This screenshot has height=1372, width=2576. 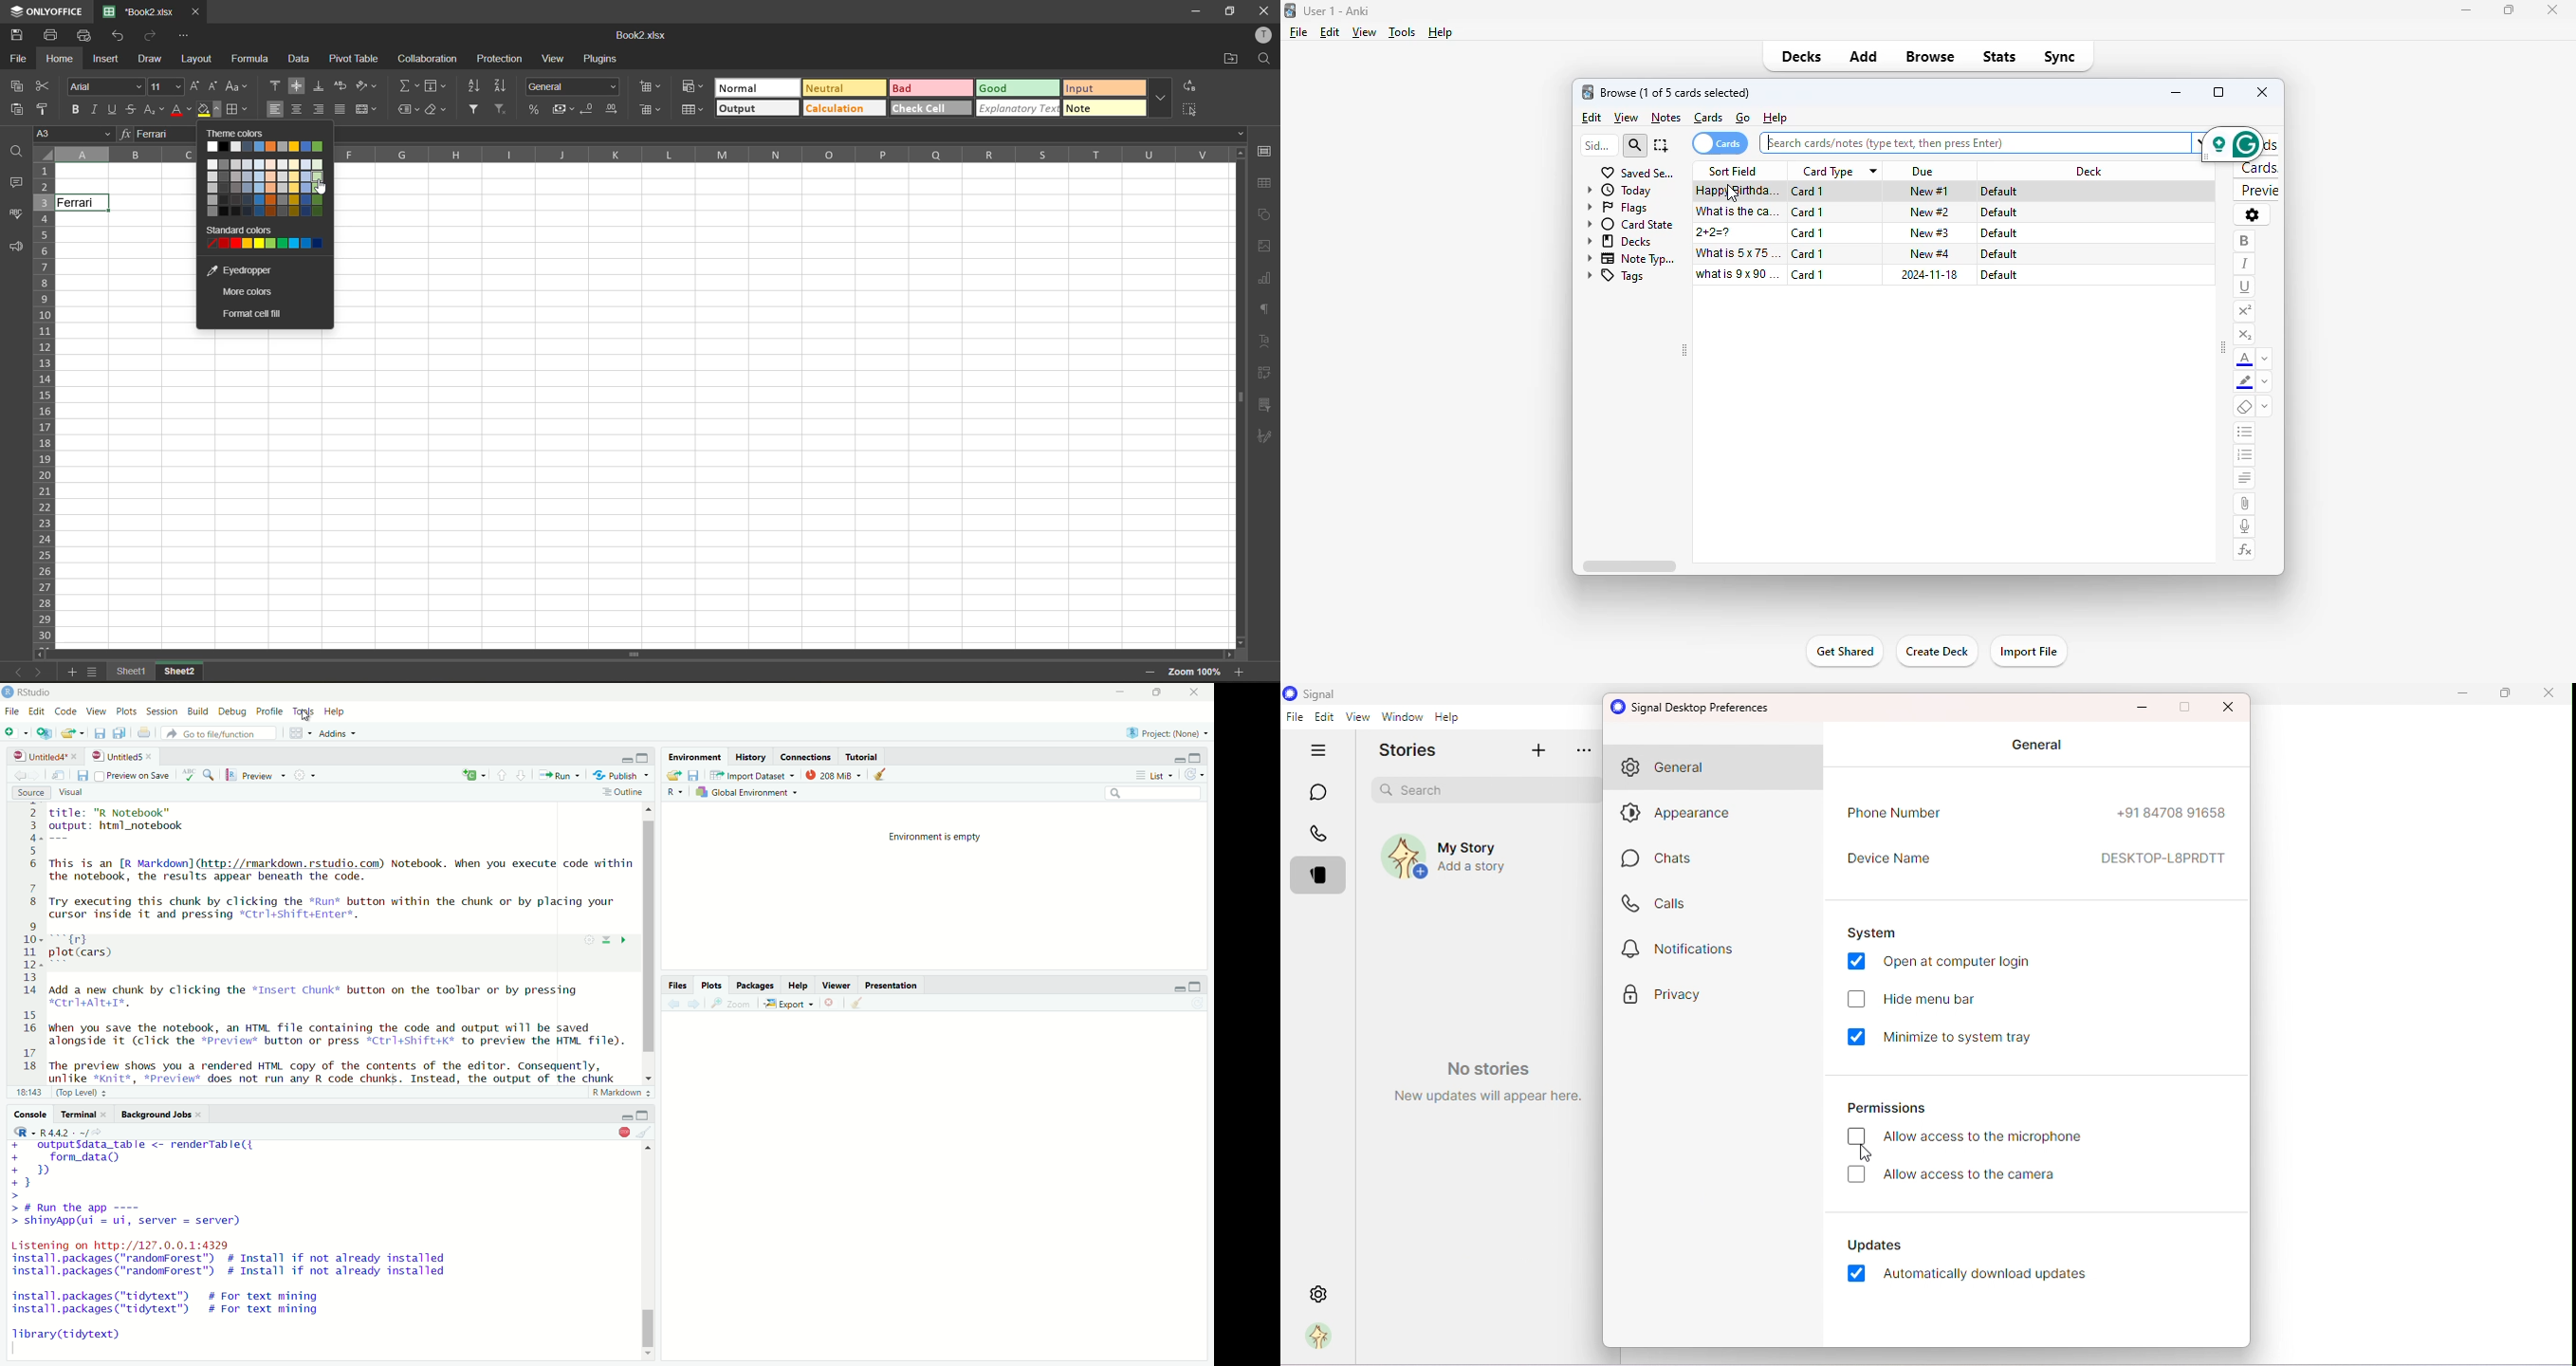 What do you see at coordinates (2244, 406) in the screenshot?
I see `remove formatting` at bounding box center [2244, 406].